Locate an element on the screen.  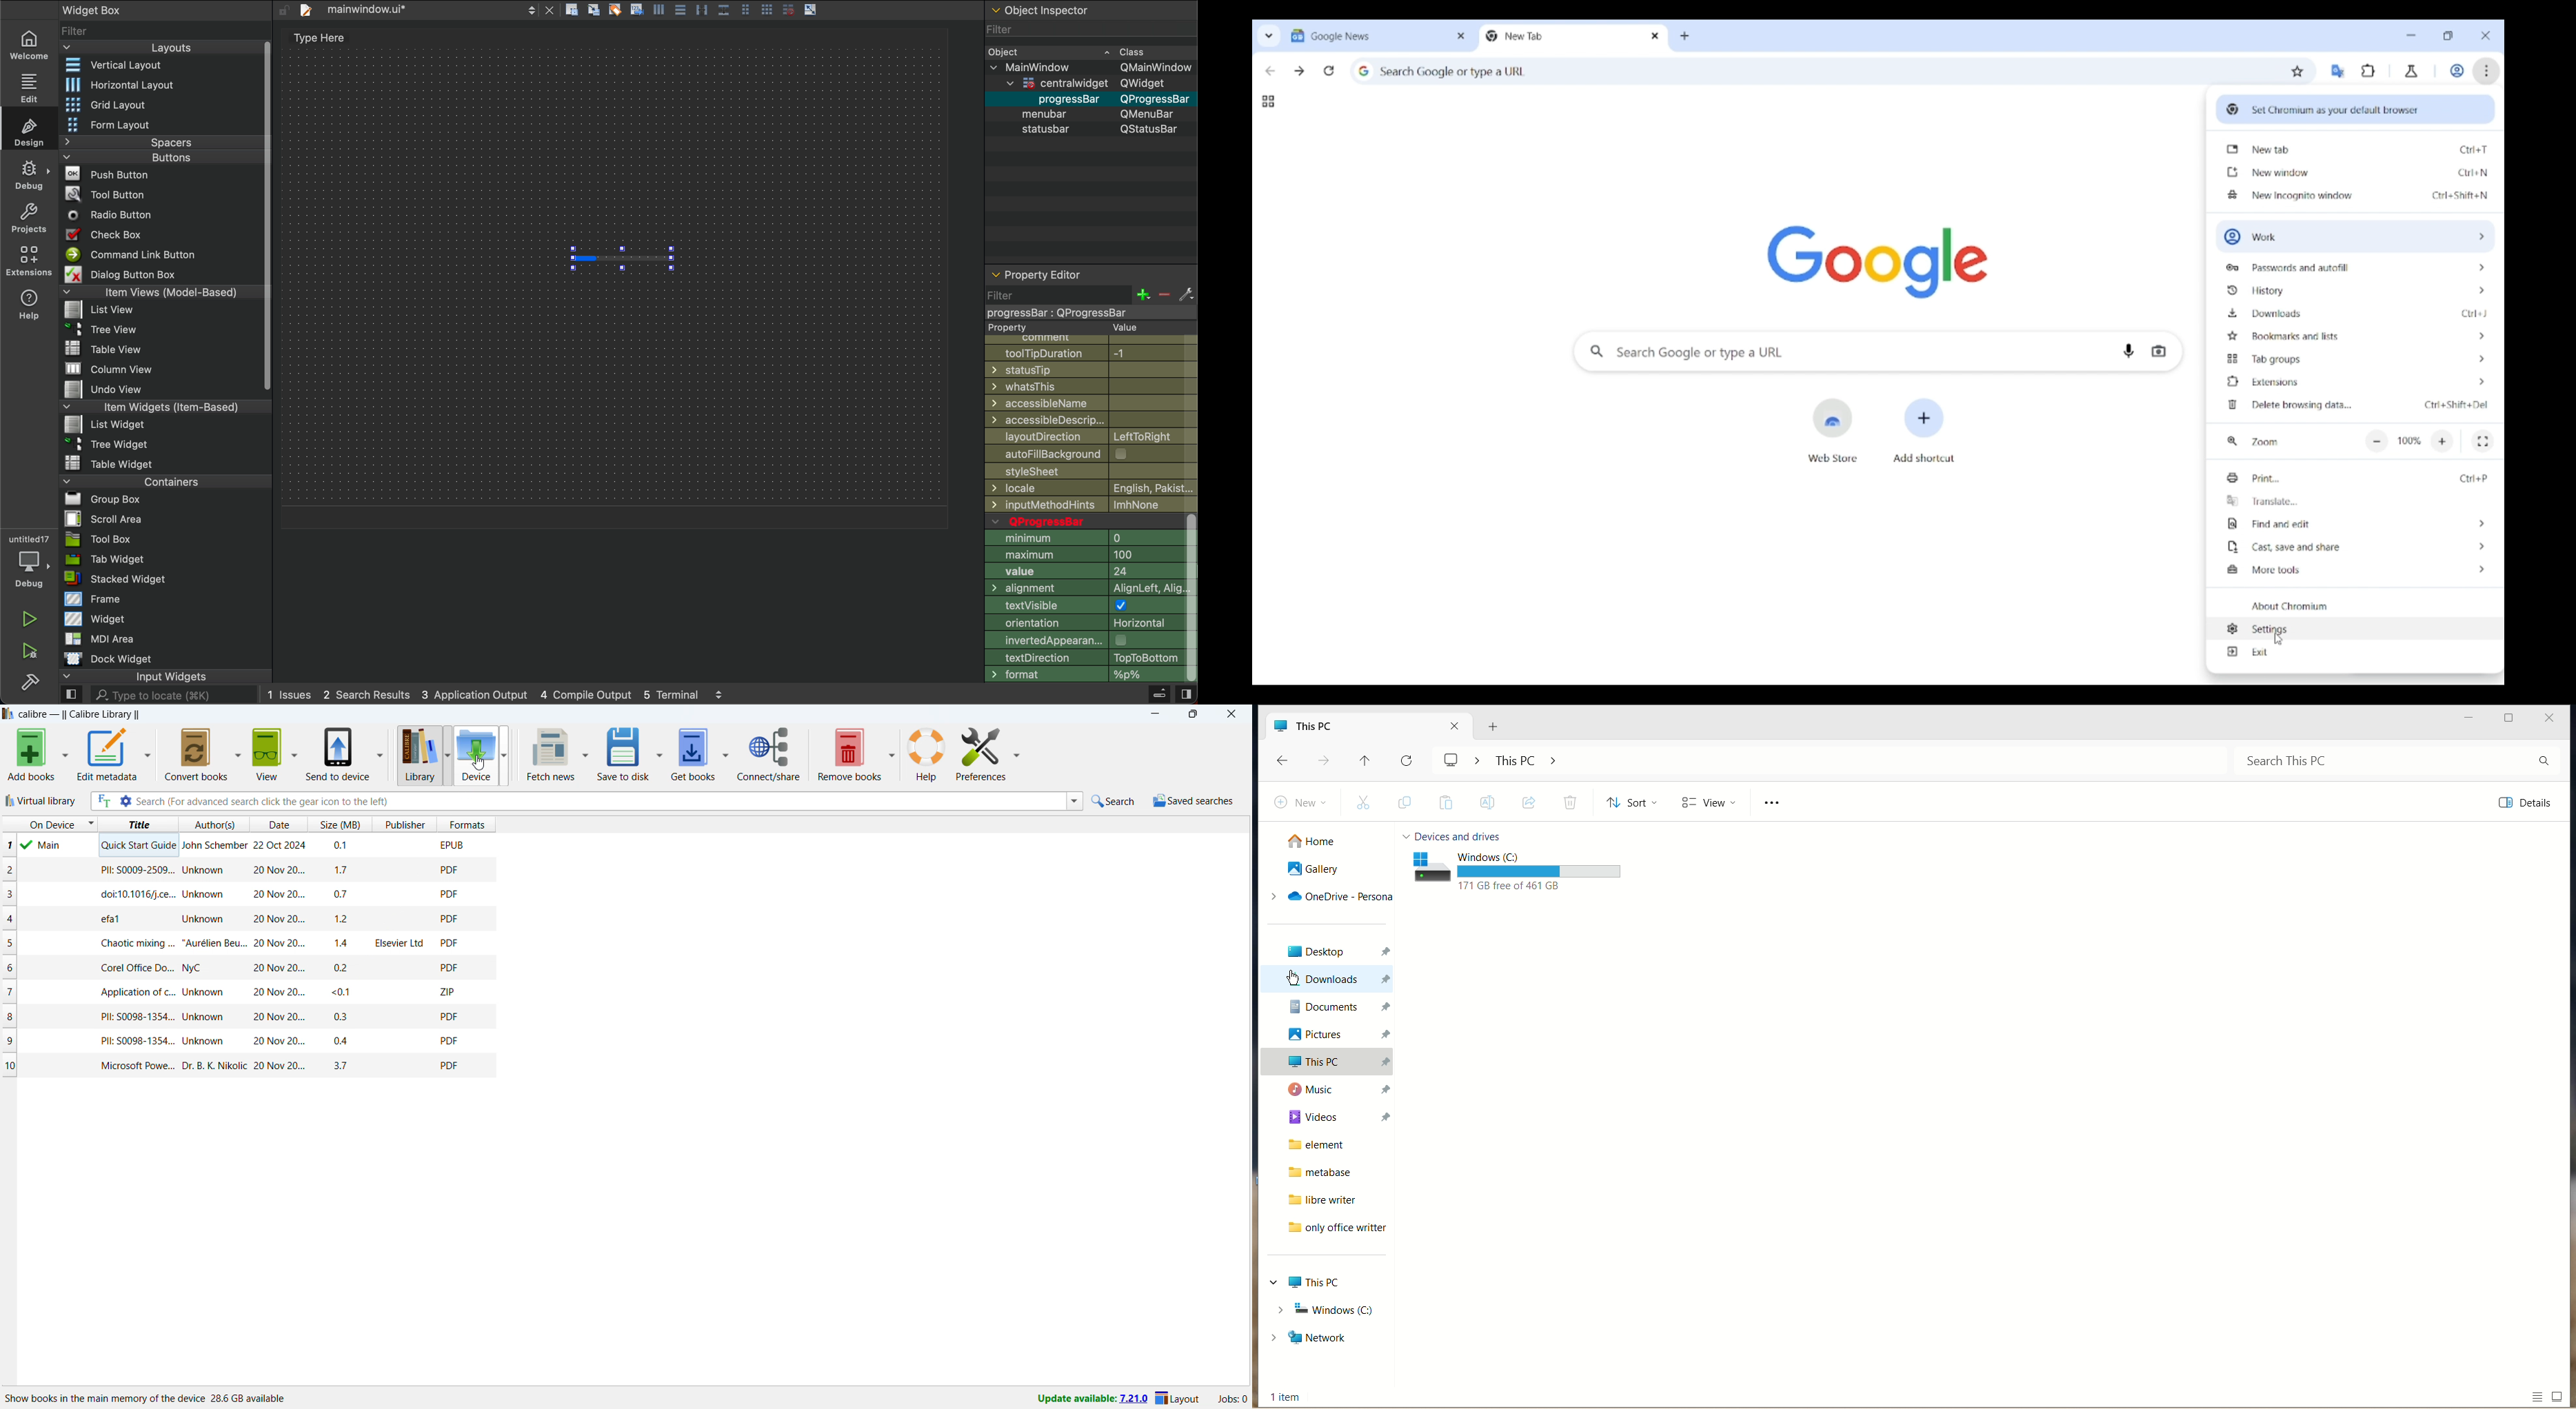
Close tab 1 is located at coordinates (1462, 36).